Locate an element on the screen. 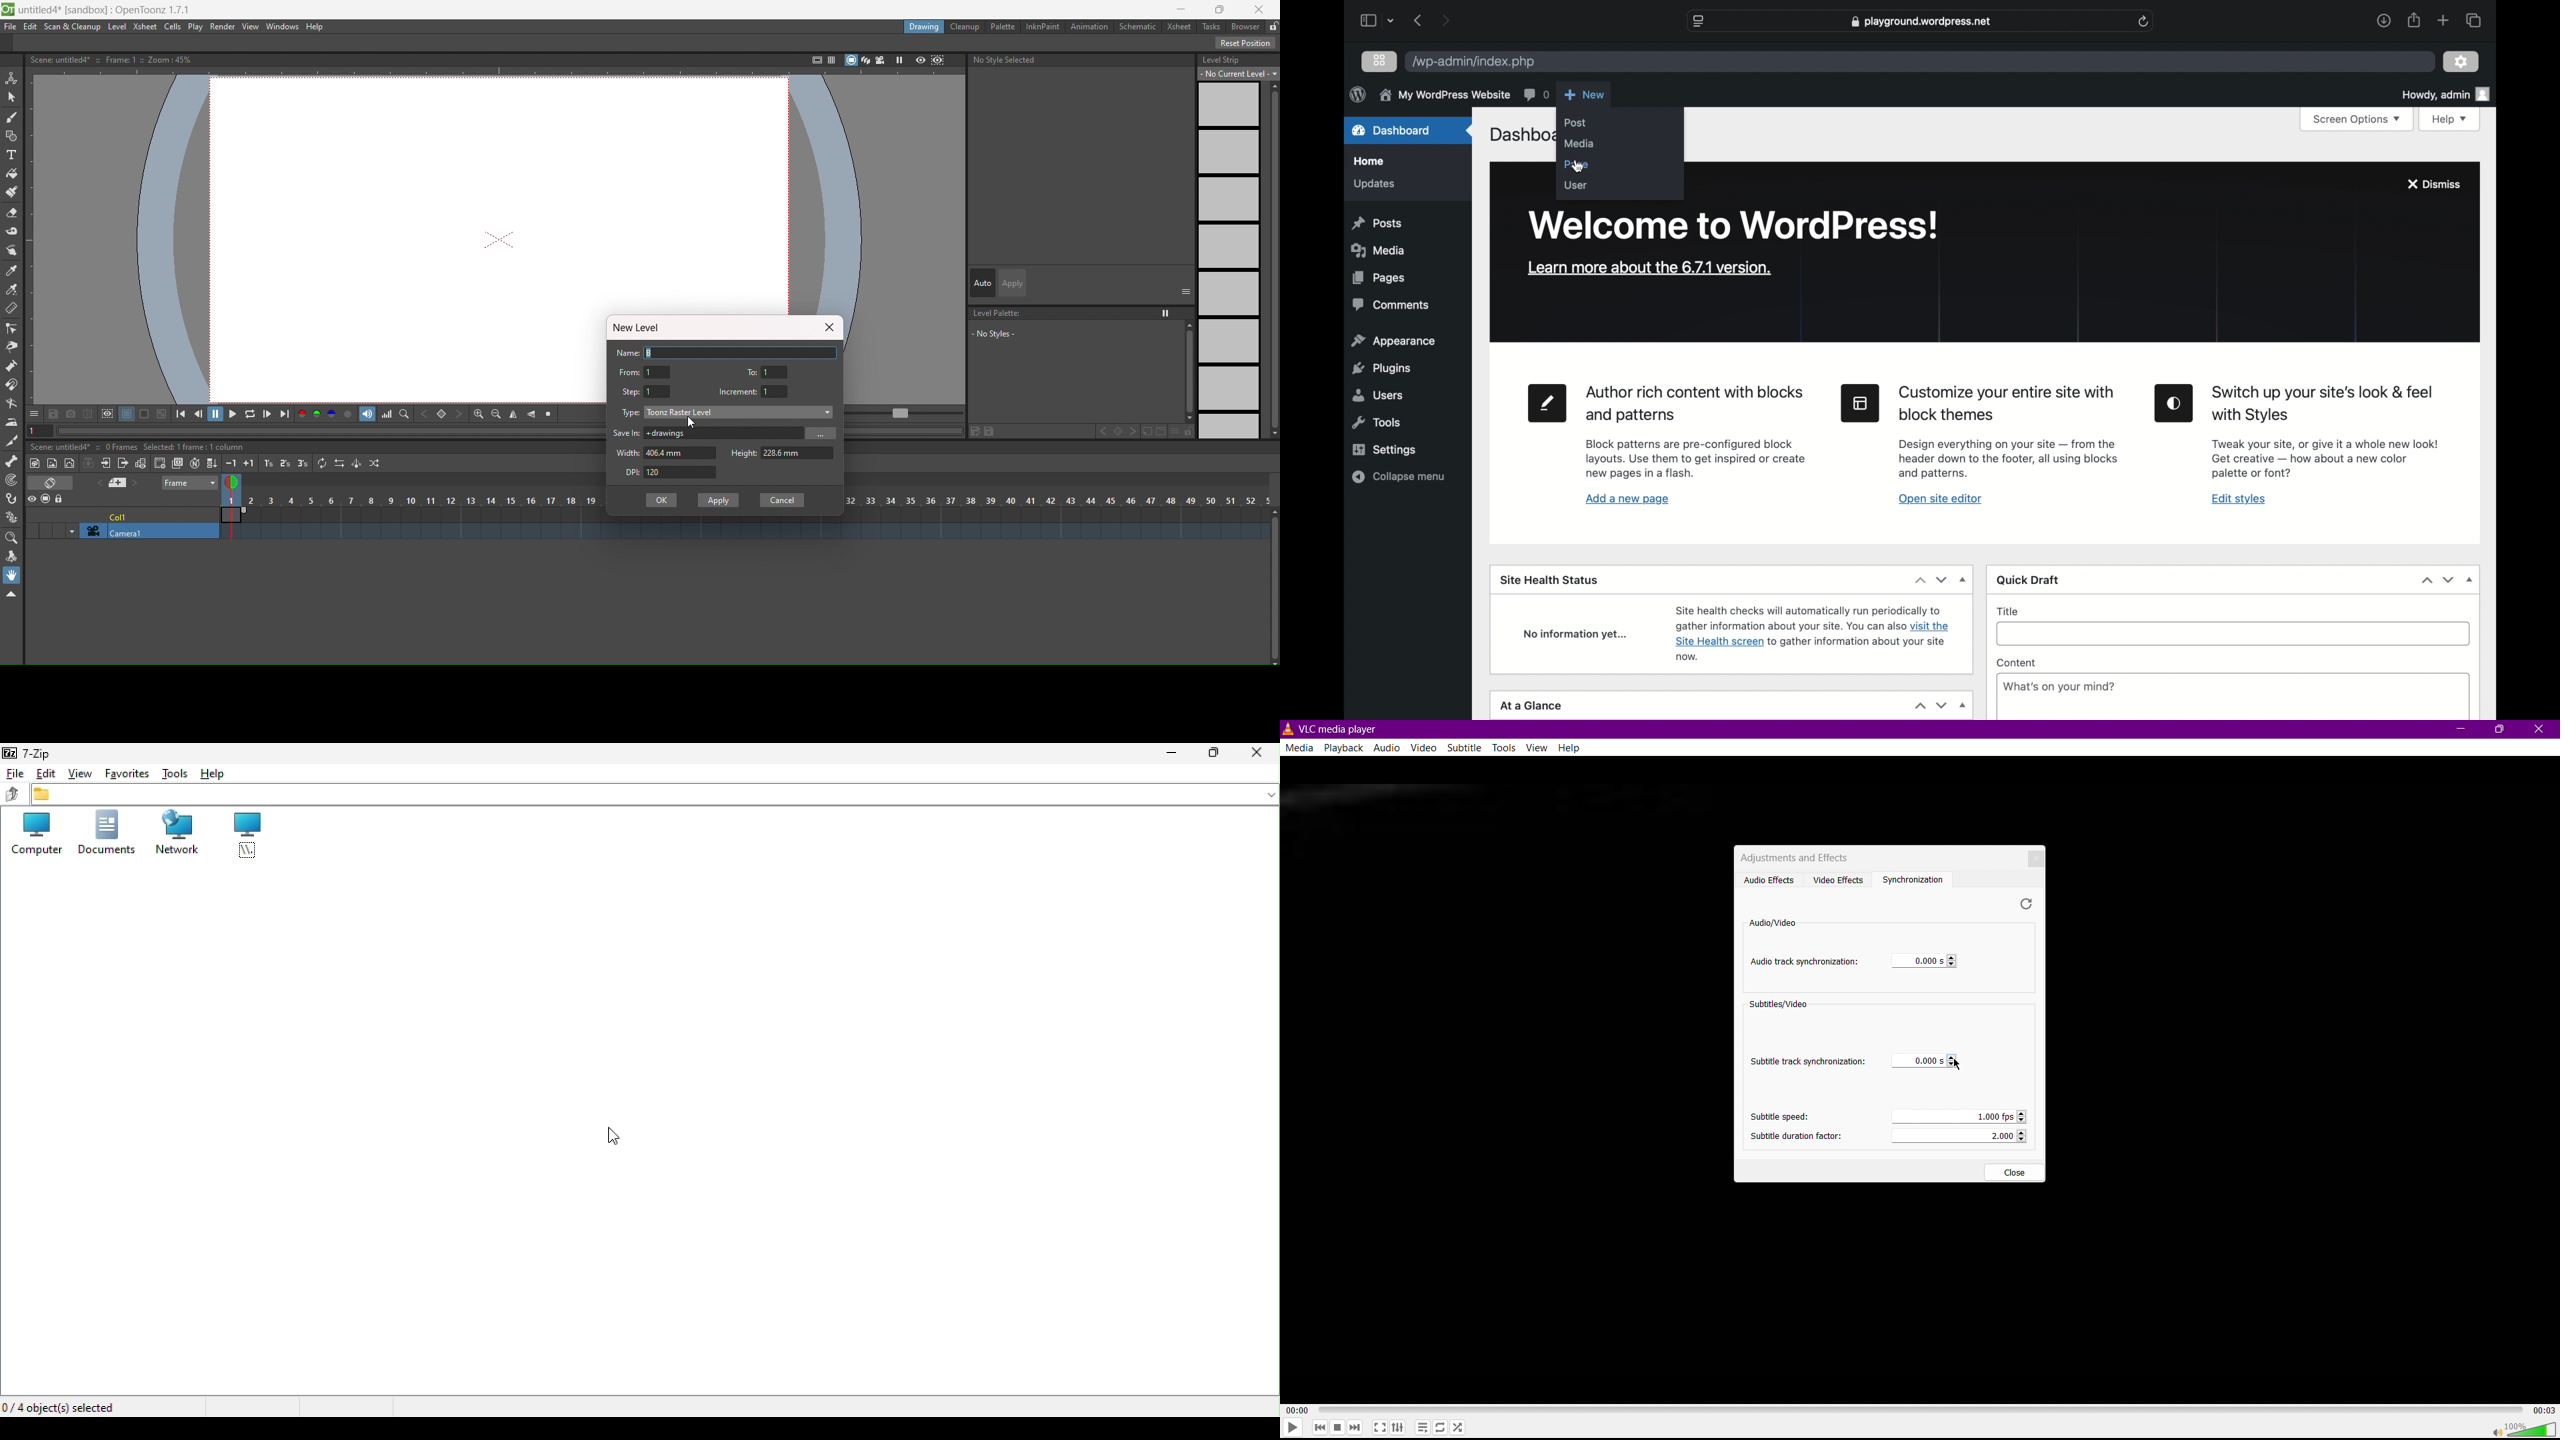 Image resolution: width=2576 pixels, height=1456 pixels. scan & cleanup is located at coordinates (71, 27).